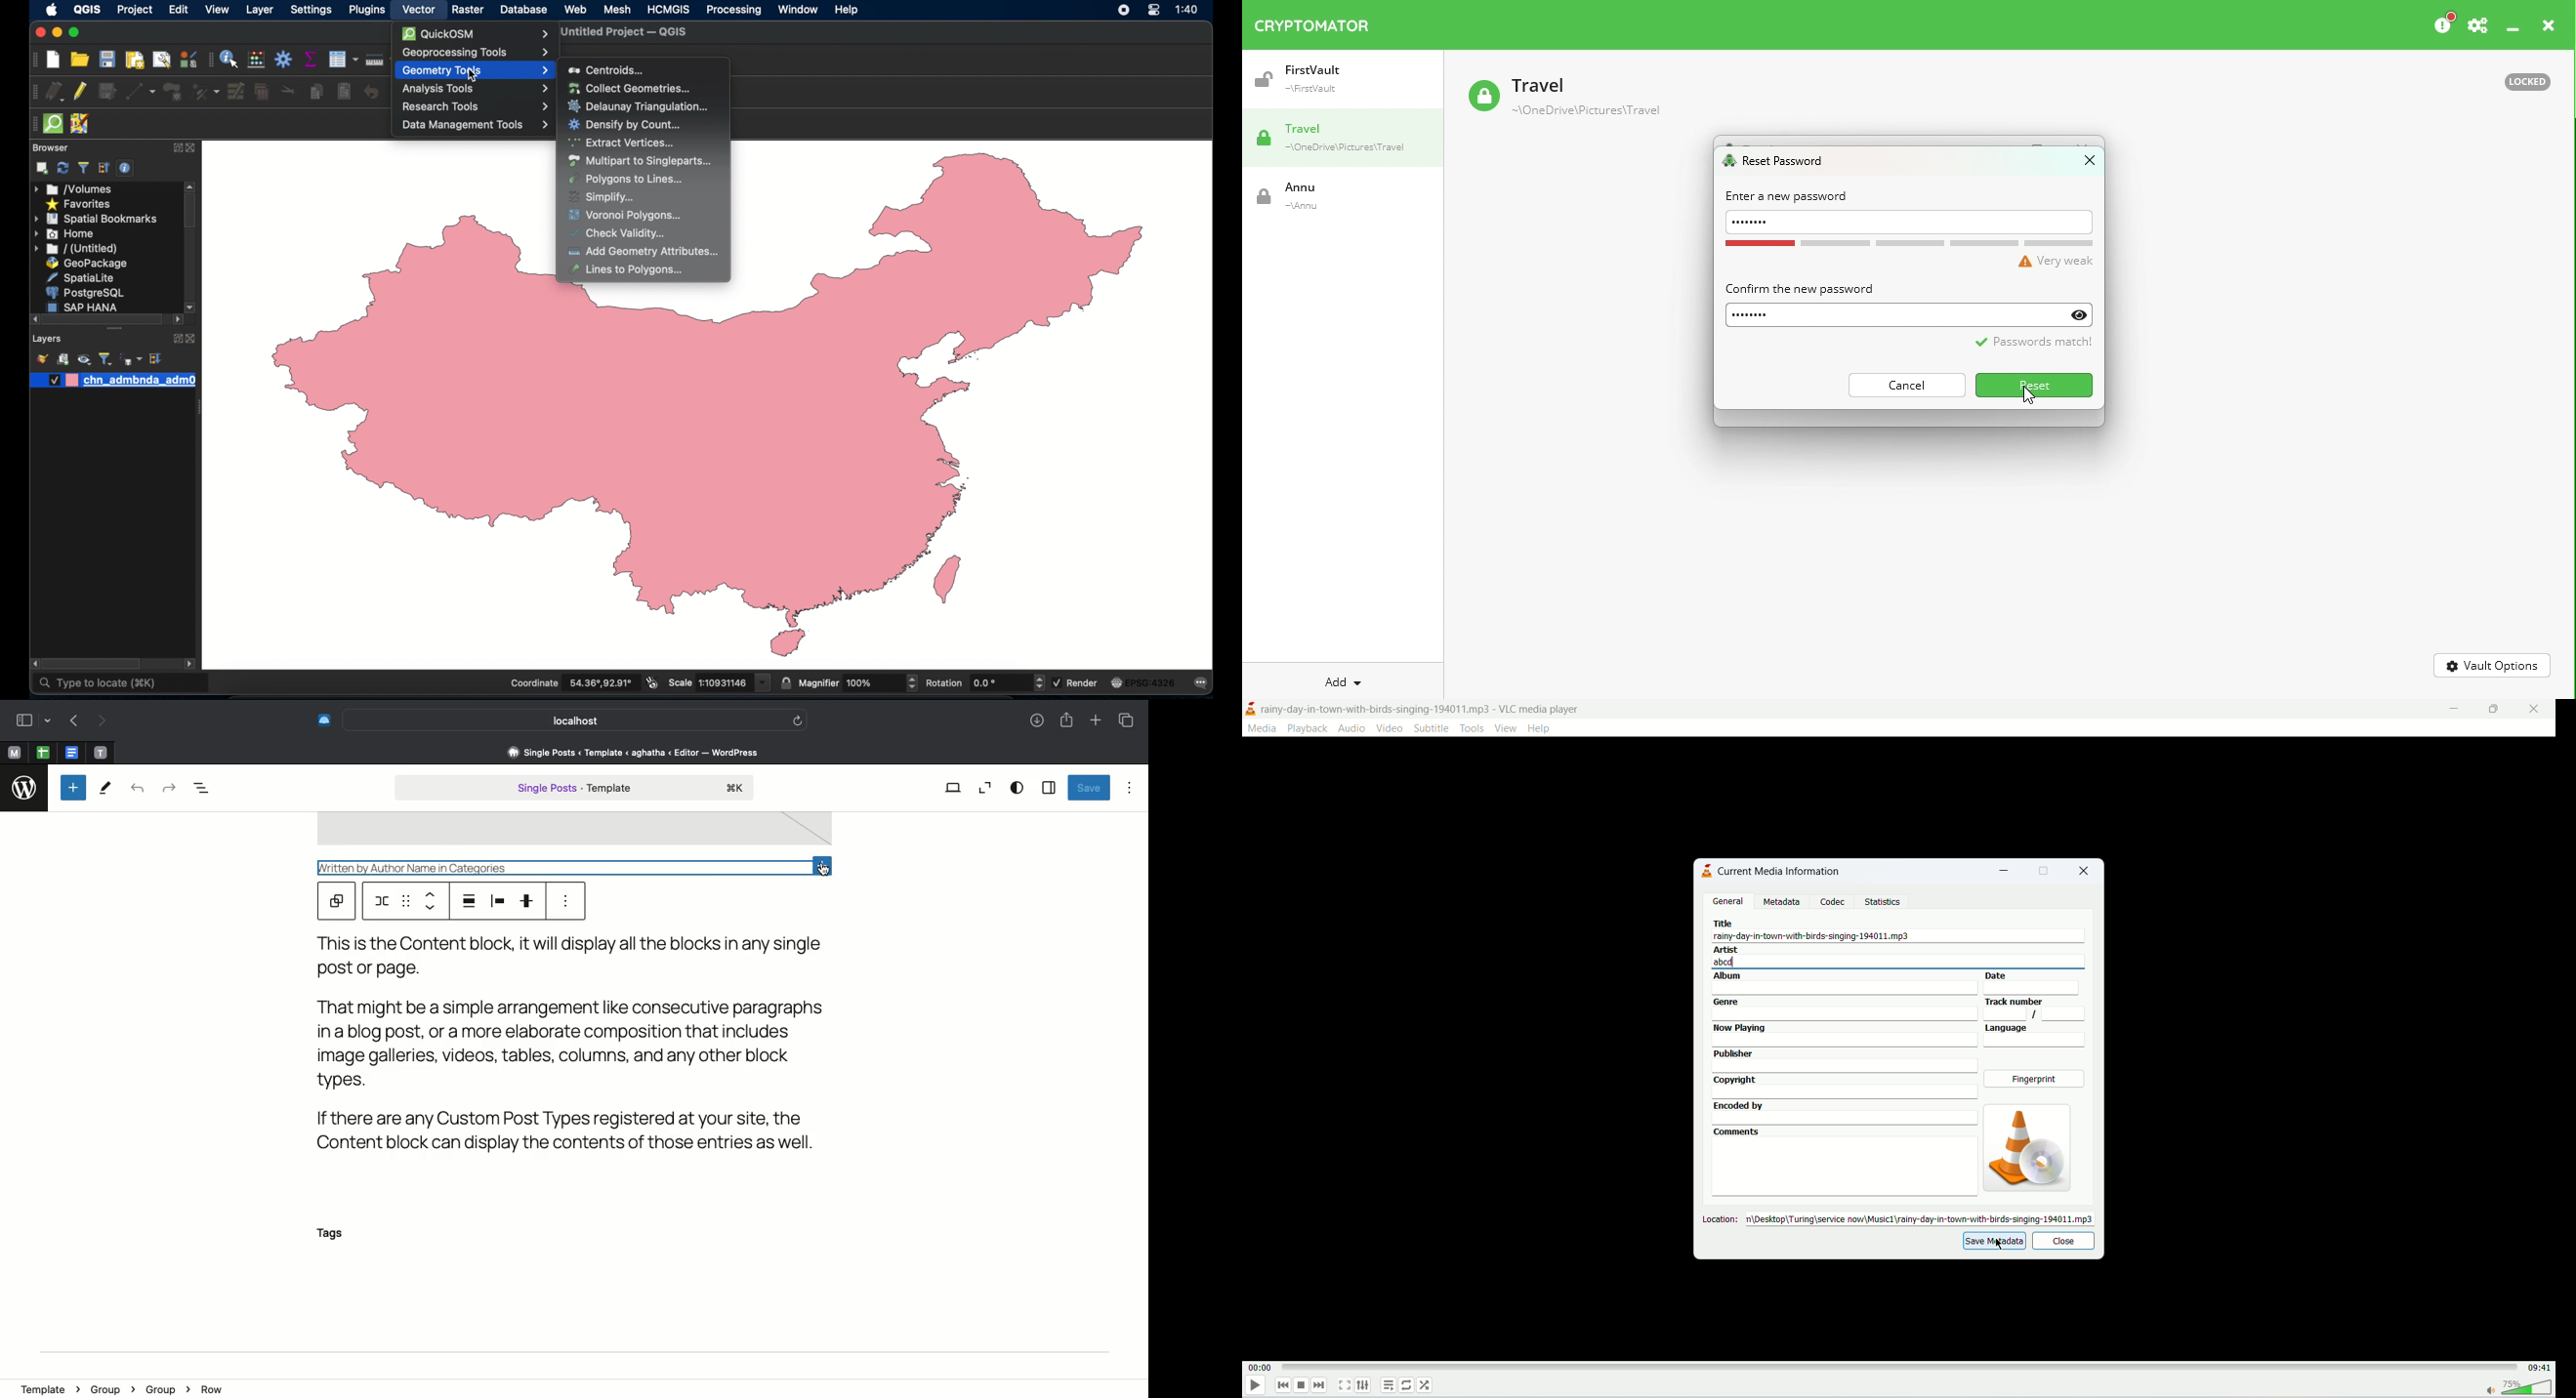 This screenshot has width=2576, height=1400. What do you see at coordinates (631, 752) in the screenshot?
I see `Address` at bounding box center [631, 752].